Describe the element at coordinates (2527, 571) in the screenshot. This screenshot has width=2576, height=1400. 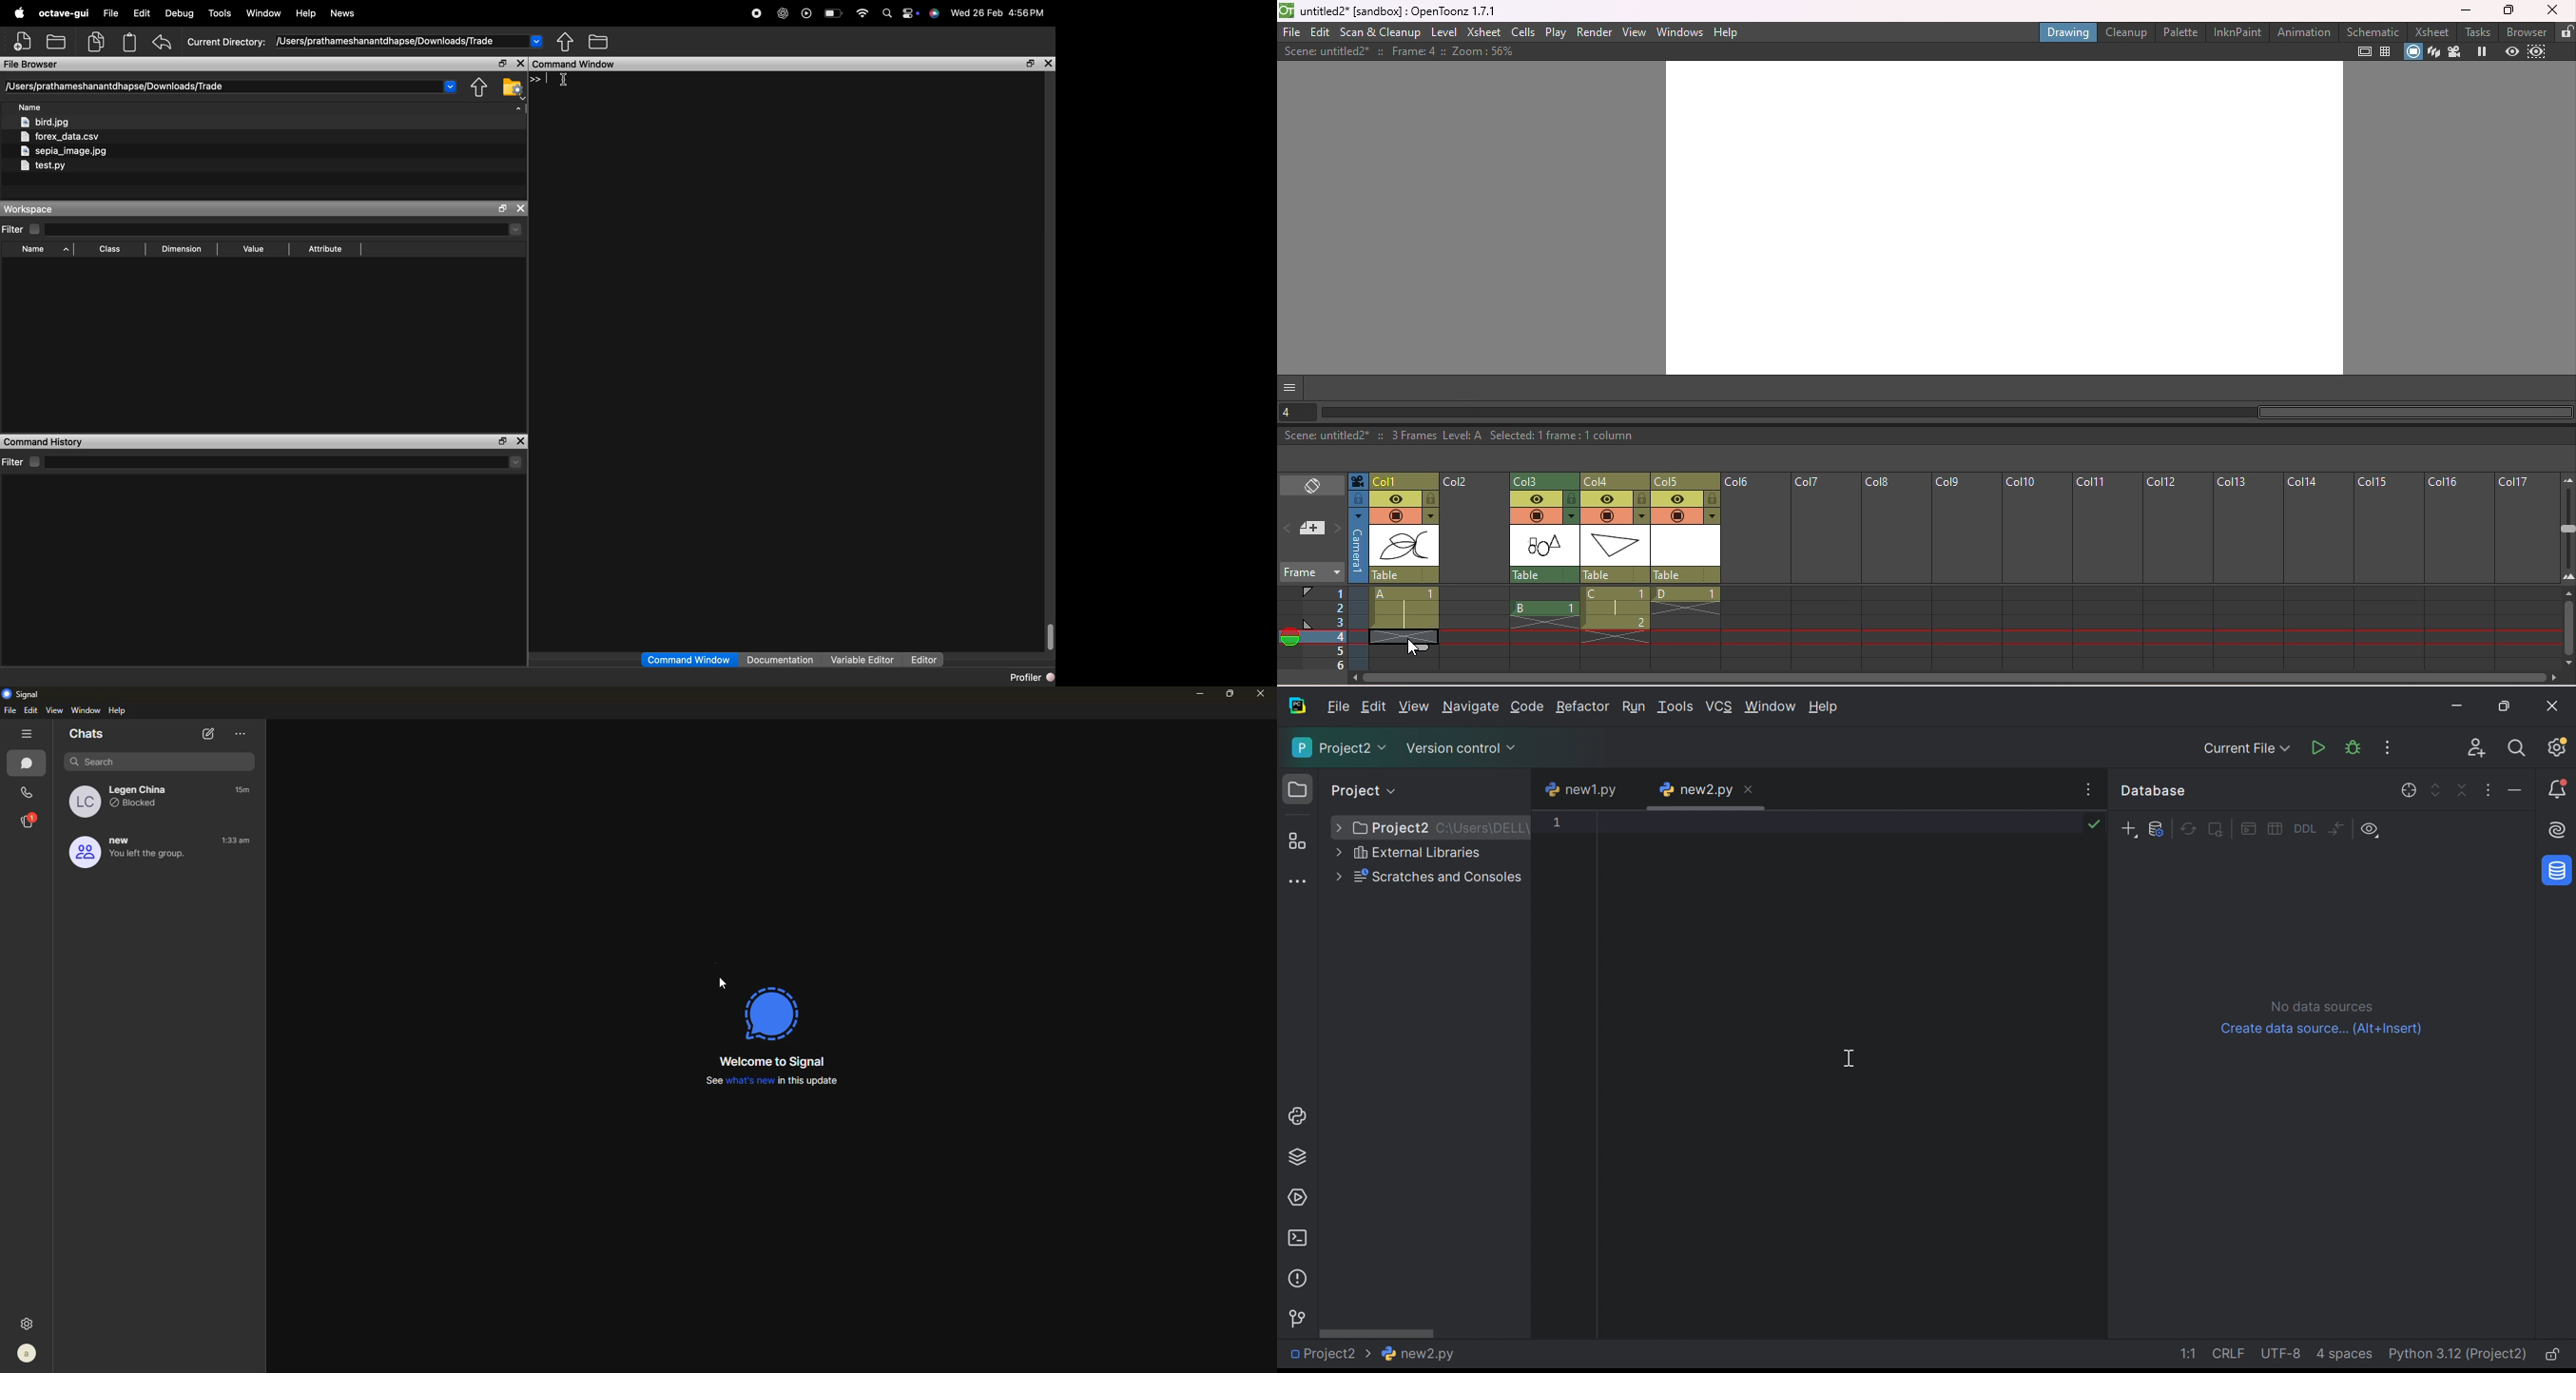
I see `column 17` at that location.